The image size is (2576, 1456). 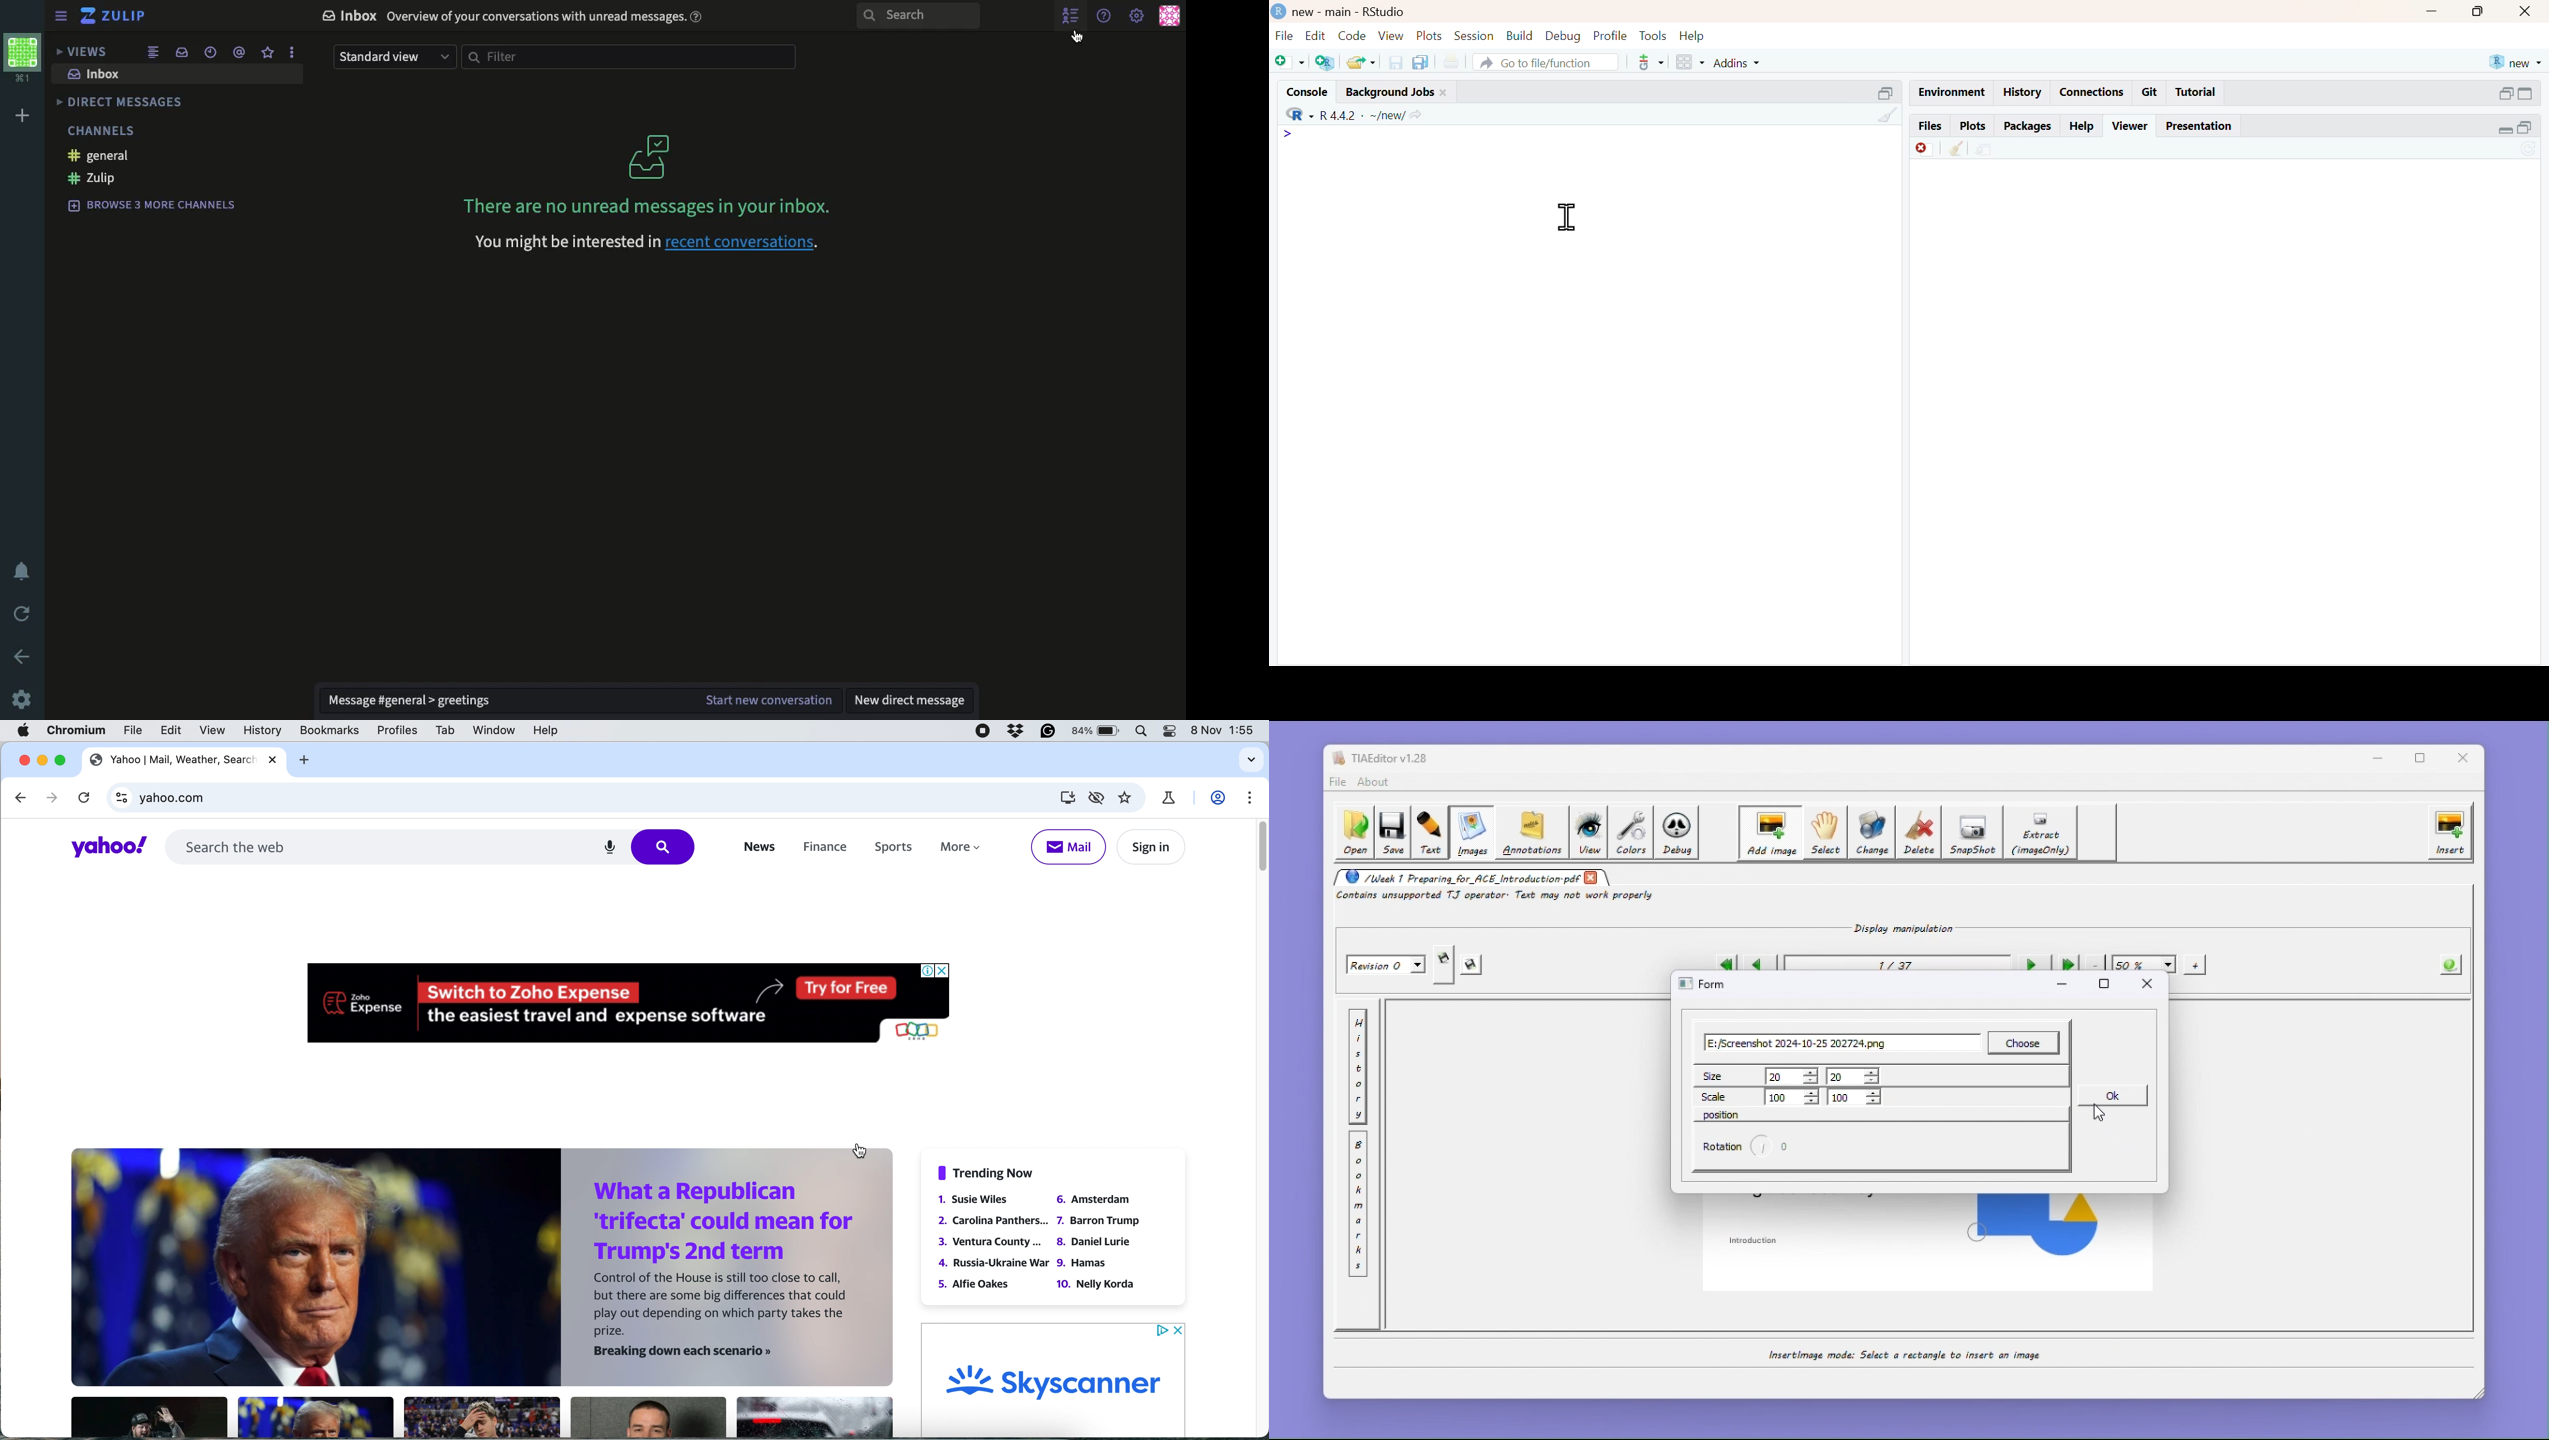 What do you see at coordinates (2526, 94) in the screenshot?
I see `expand/collapse` at bounding box center [2526, 94].